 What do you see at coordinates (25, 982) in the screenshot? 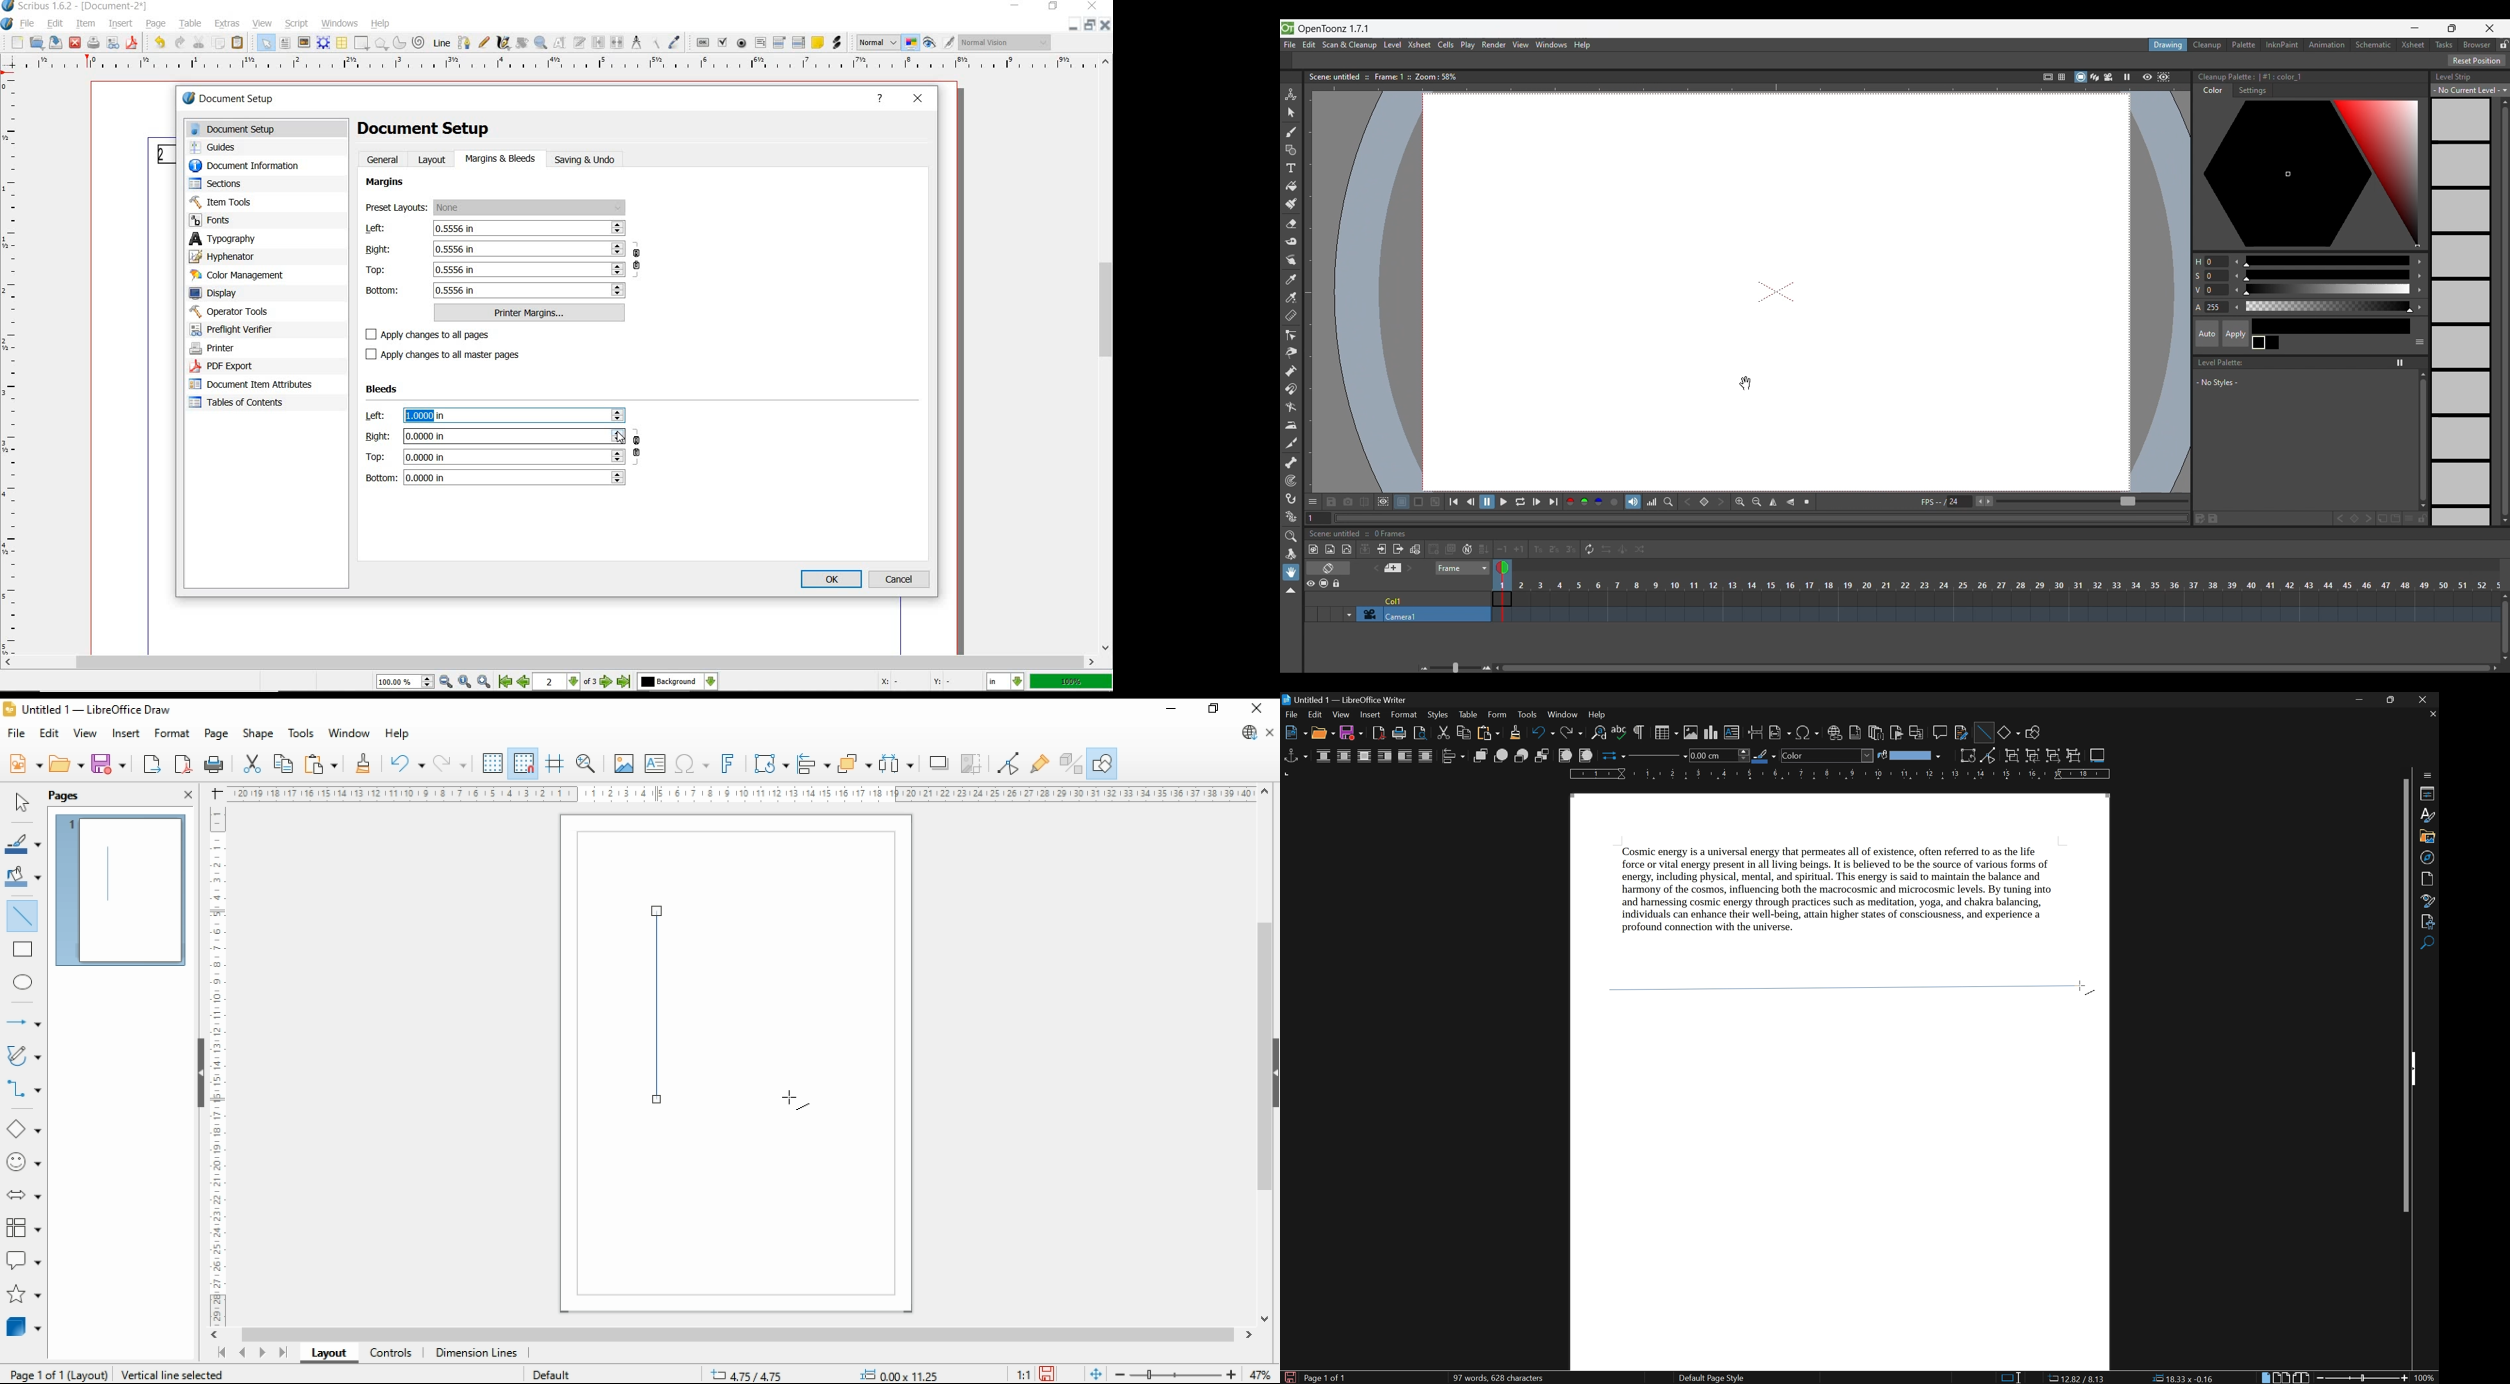
I see `ellipse` at bounding box center [25, 982].